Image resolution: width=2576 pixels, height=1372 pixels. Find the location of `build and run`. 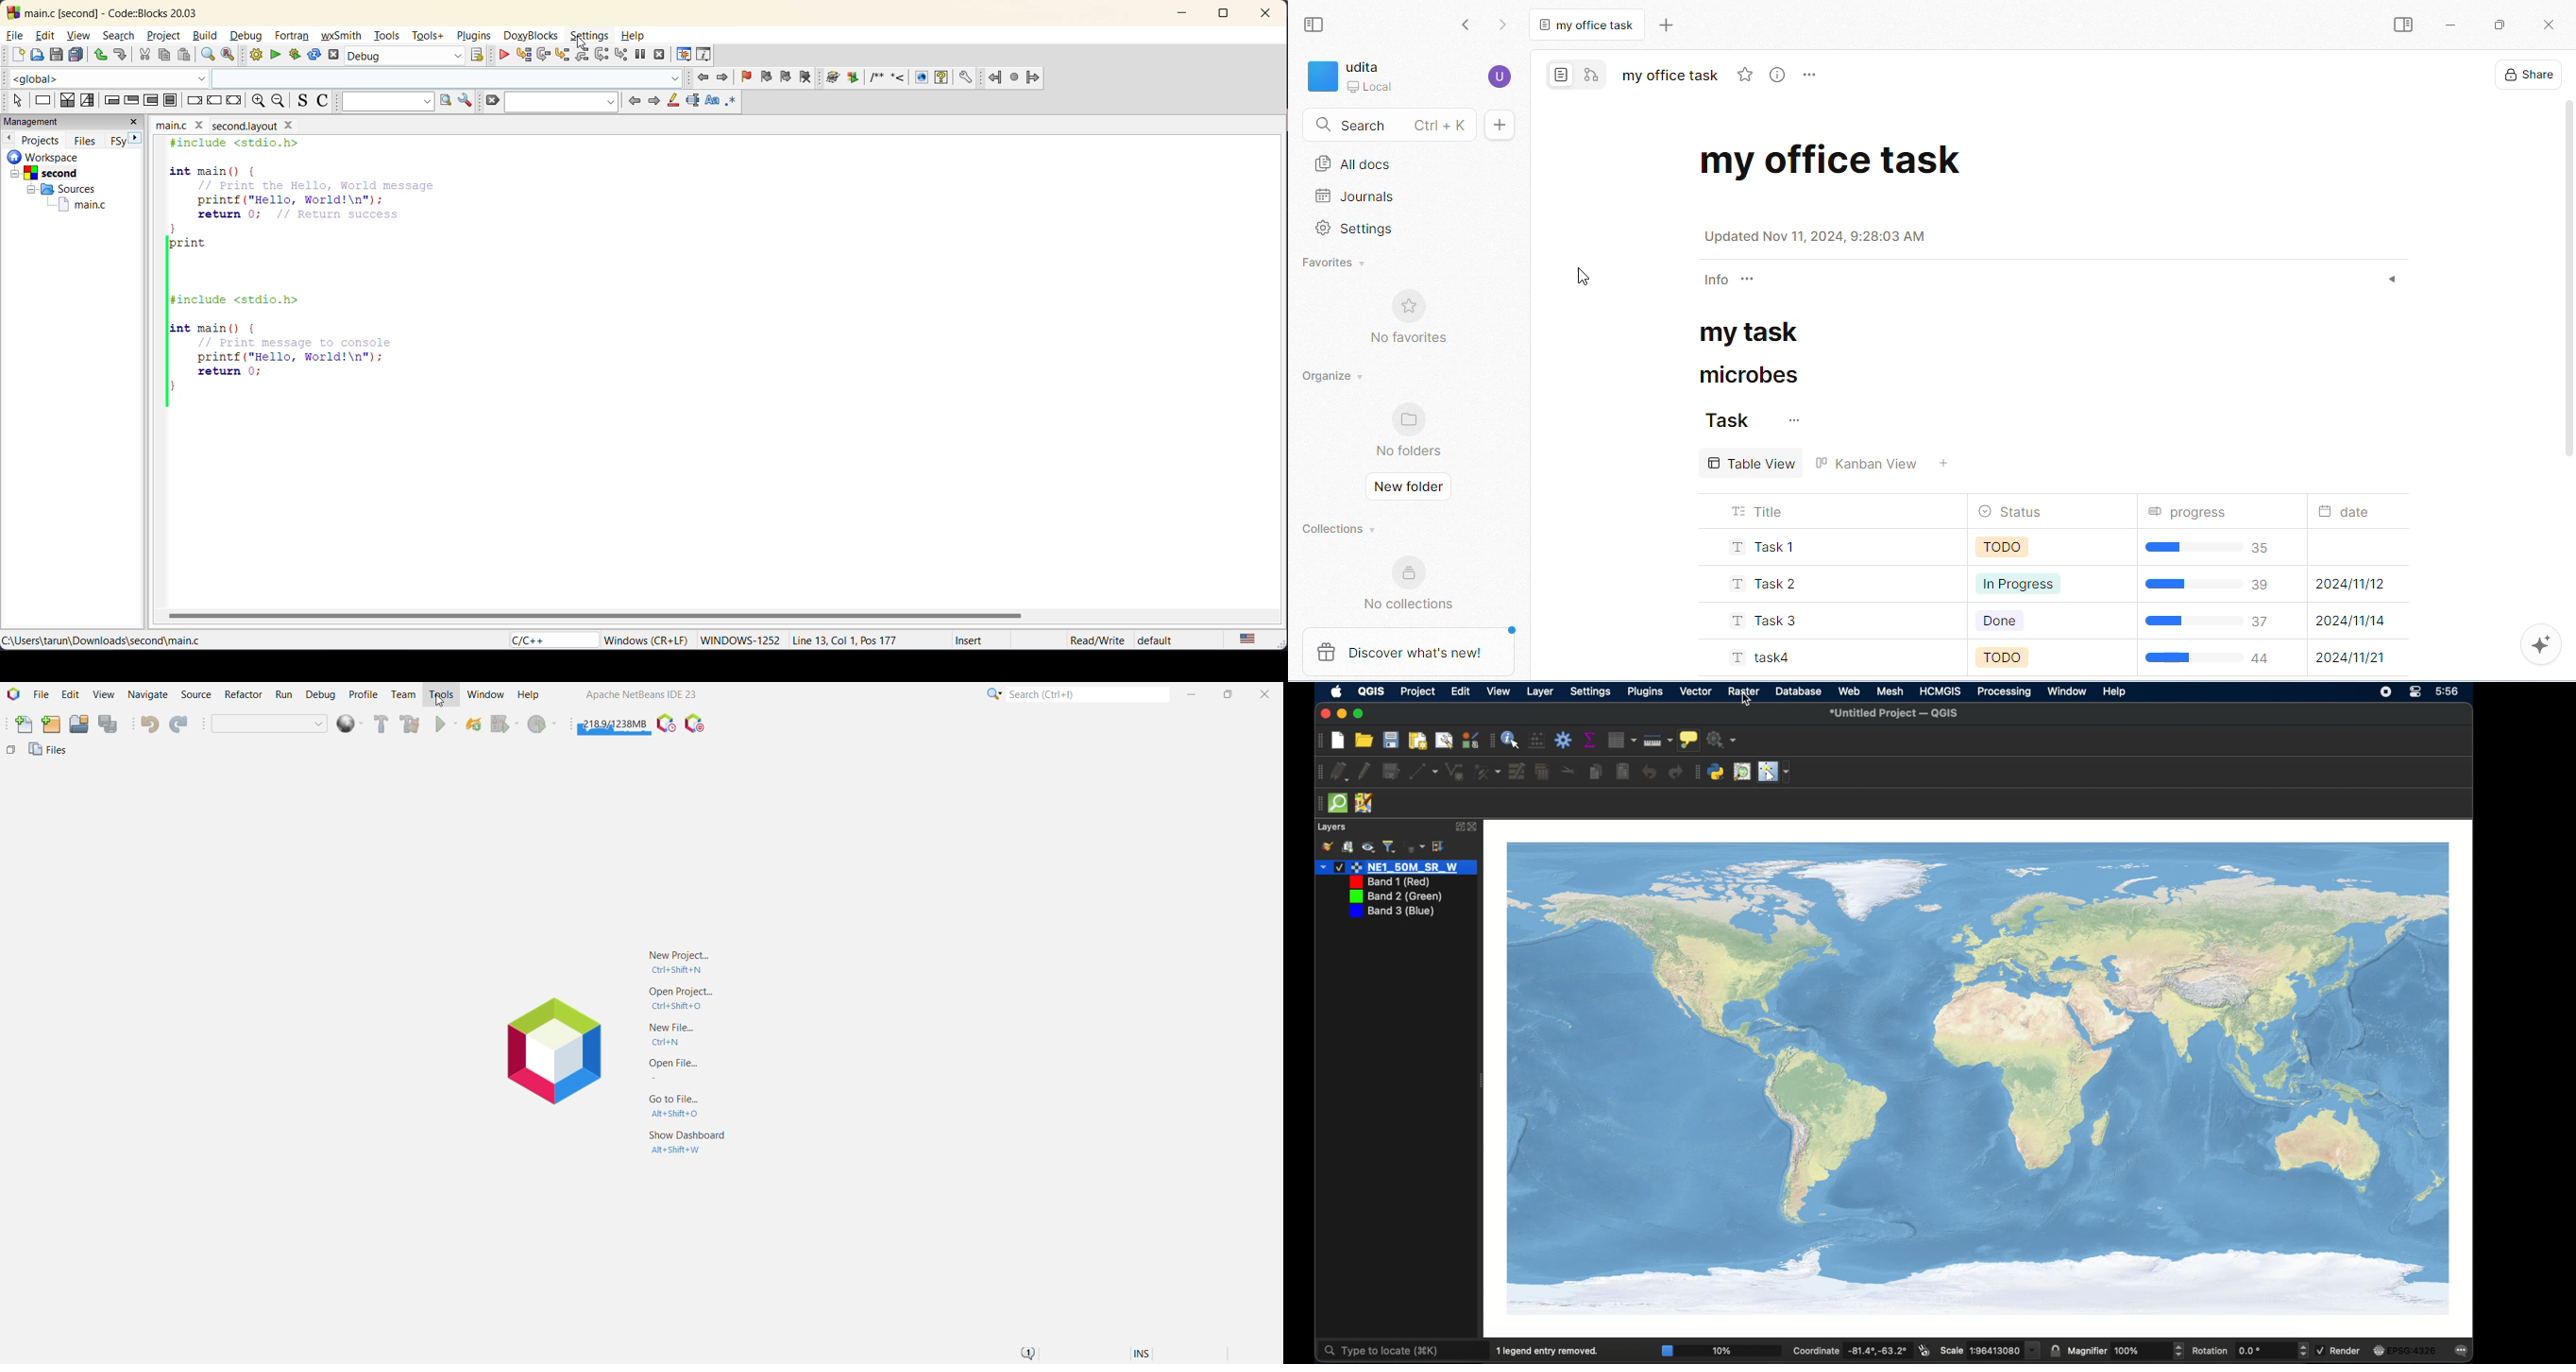

build and run is located at coordinates (300, 54).